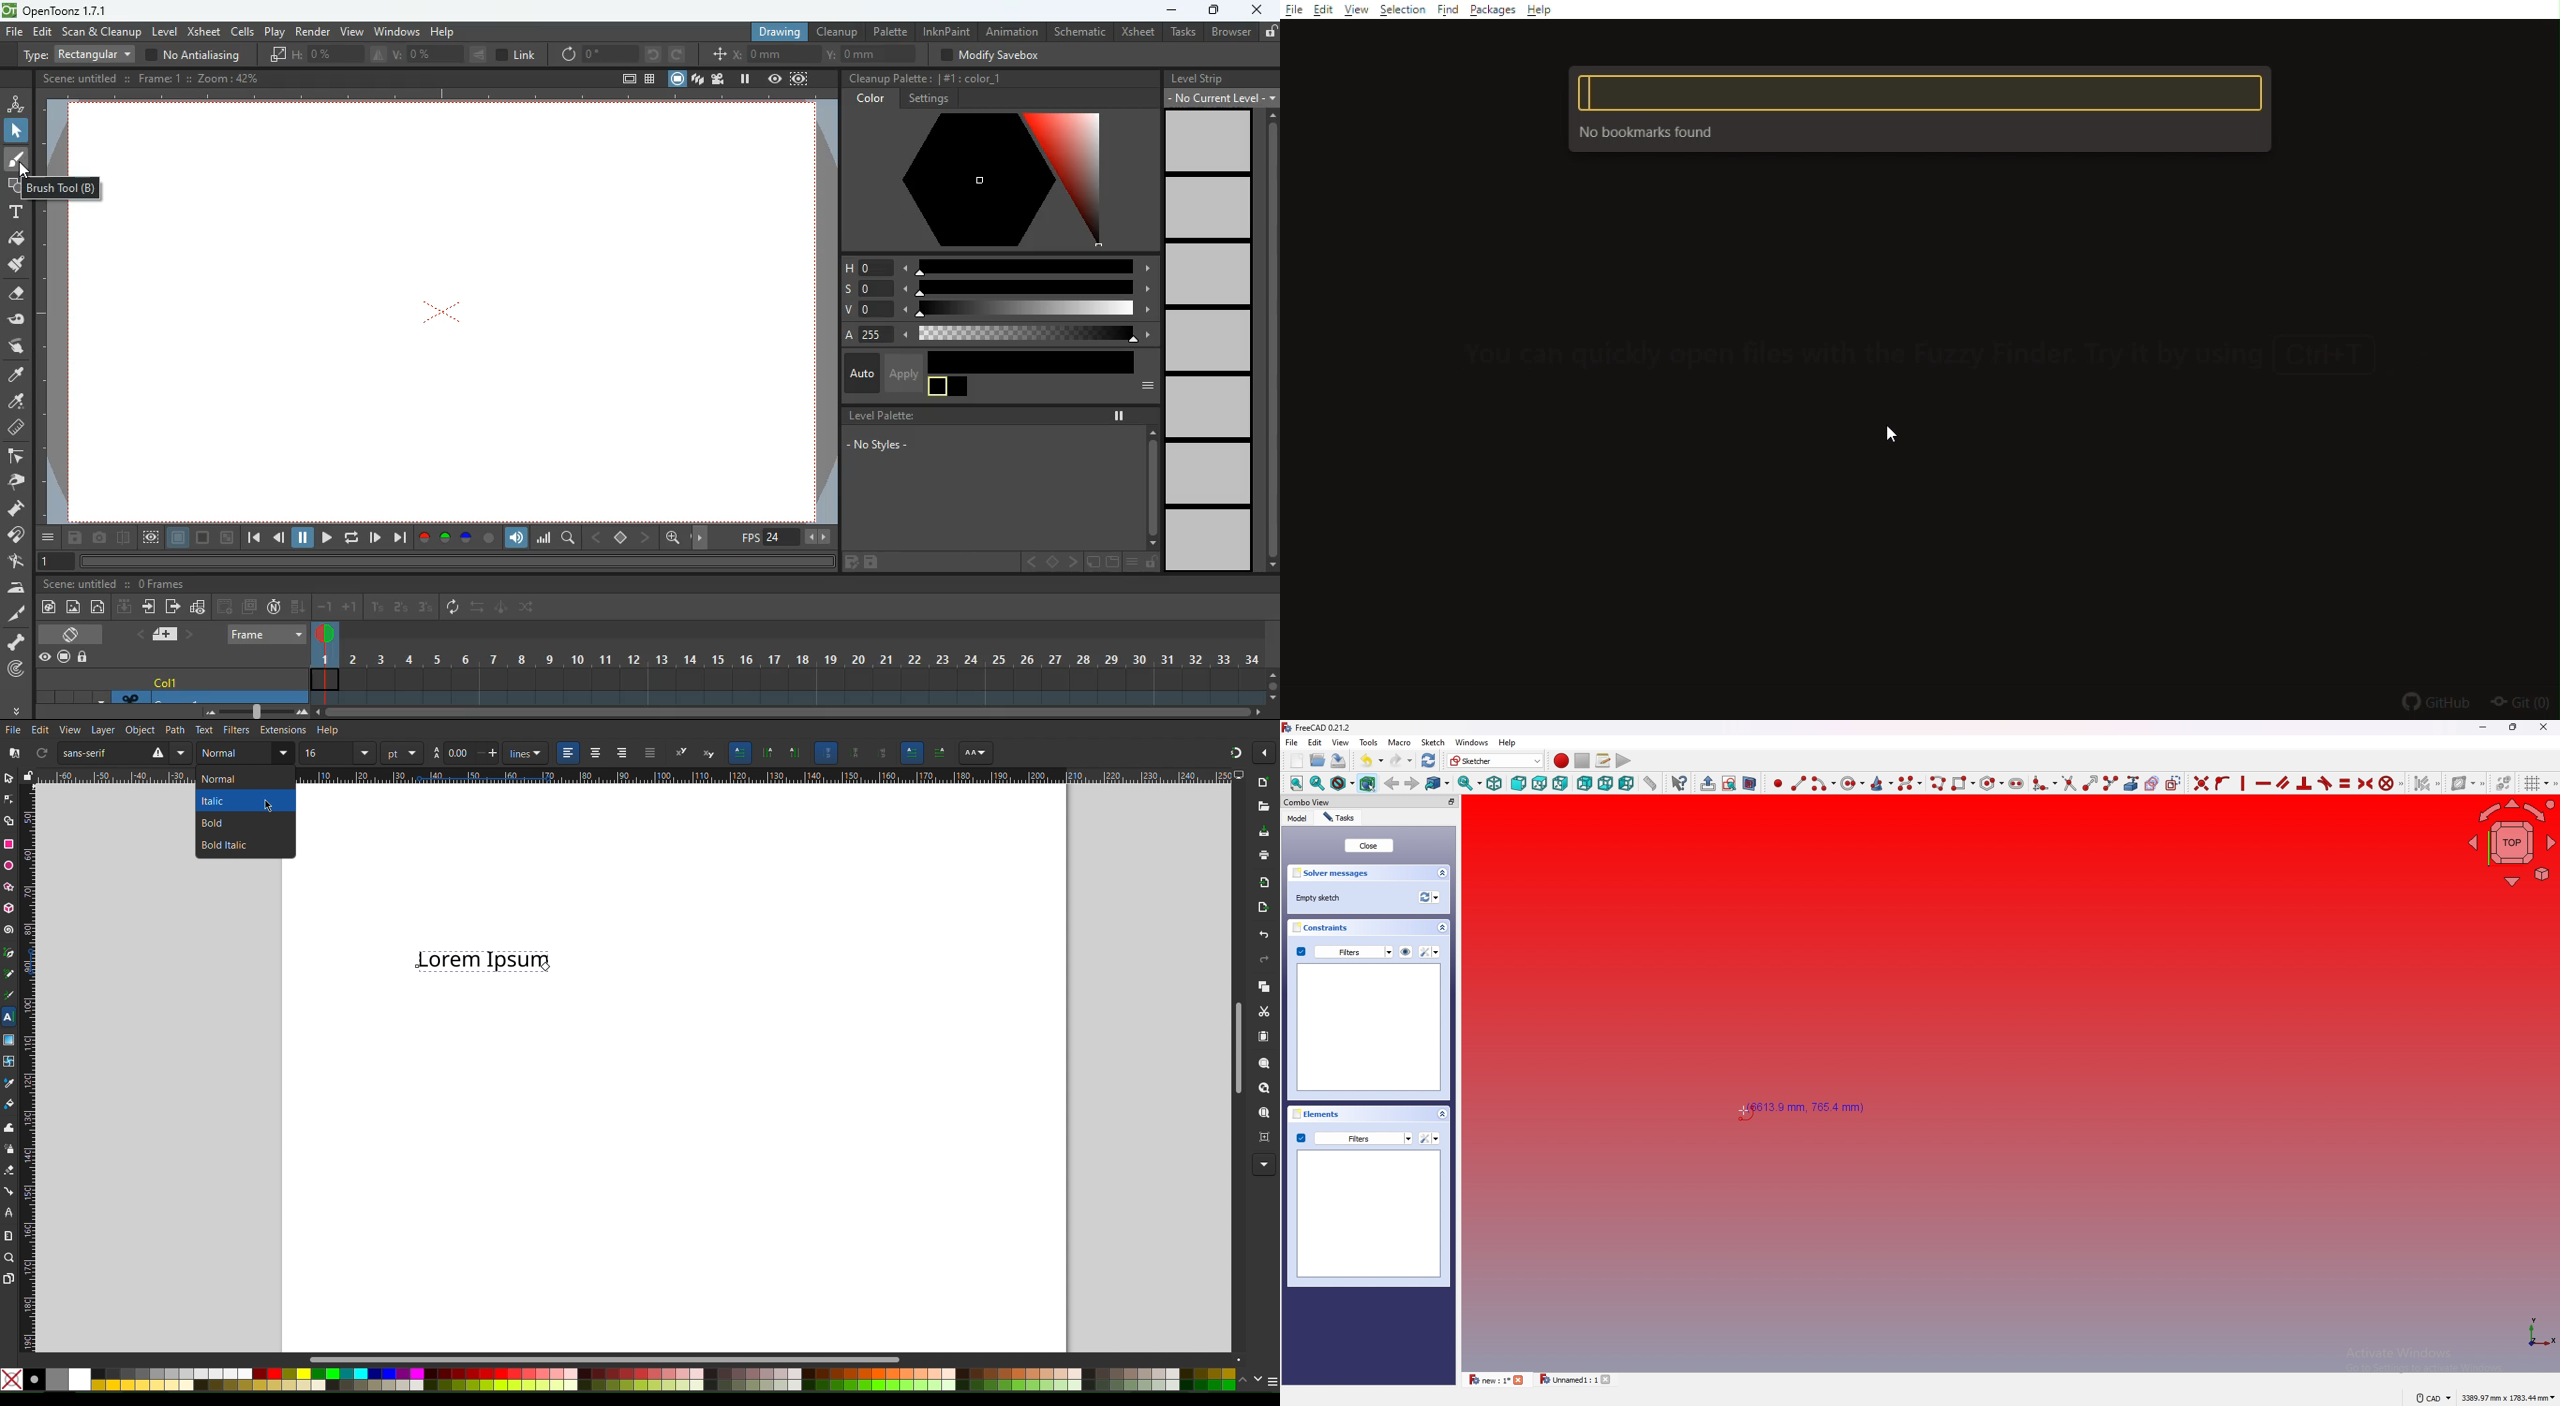 Image resolution: width=2576 pixels, height=1428 pixels. What do you see at coordinates (467, 753) in the screenshot?
I see `Spacing between lines` at bounding box center [467, 753].